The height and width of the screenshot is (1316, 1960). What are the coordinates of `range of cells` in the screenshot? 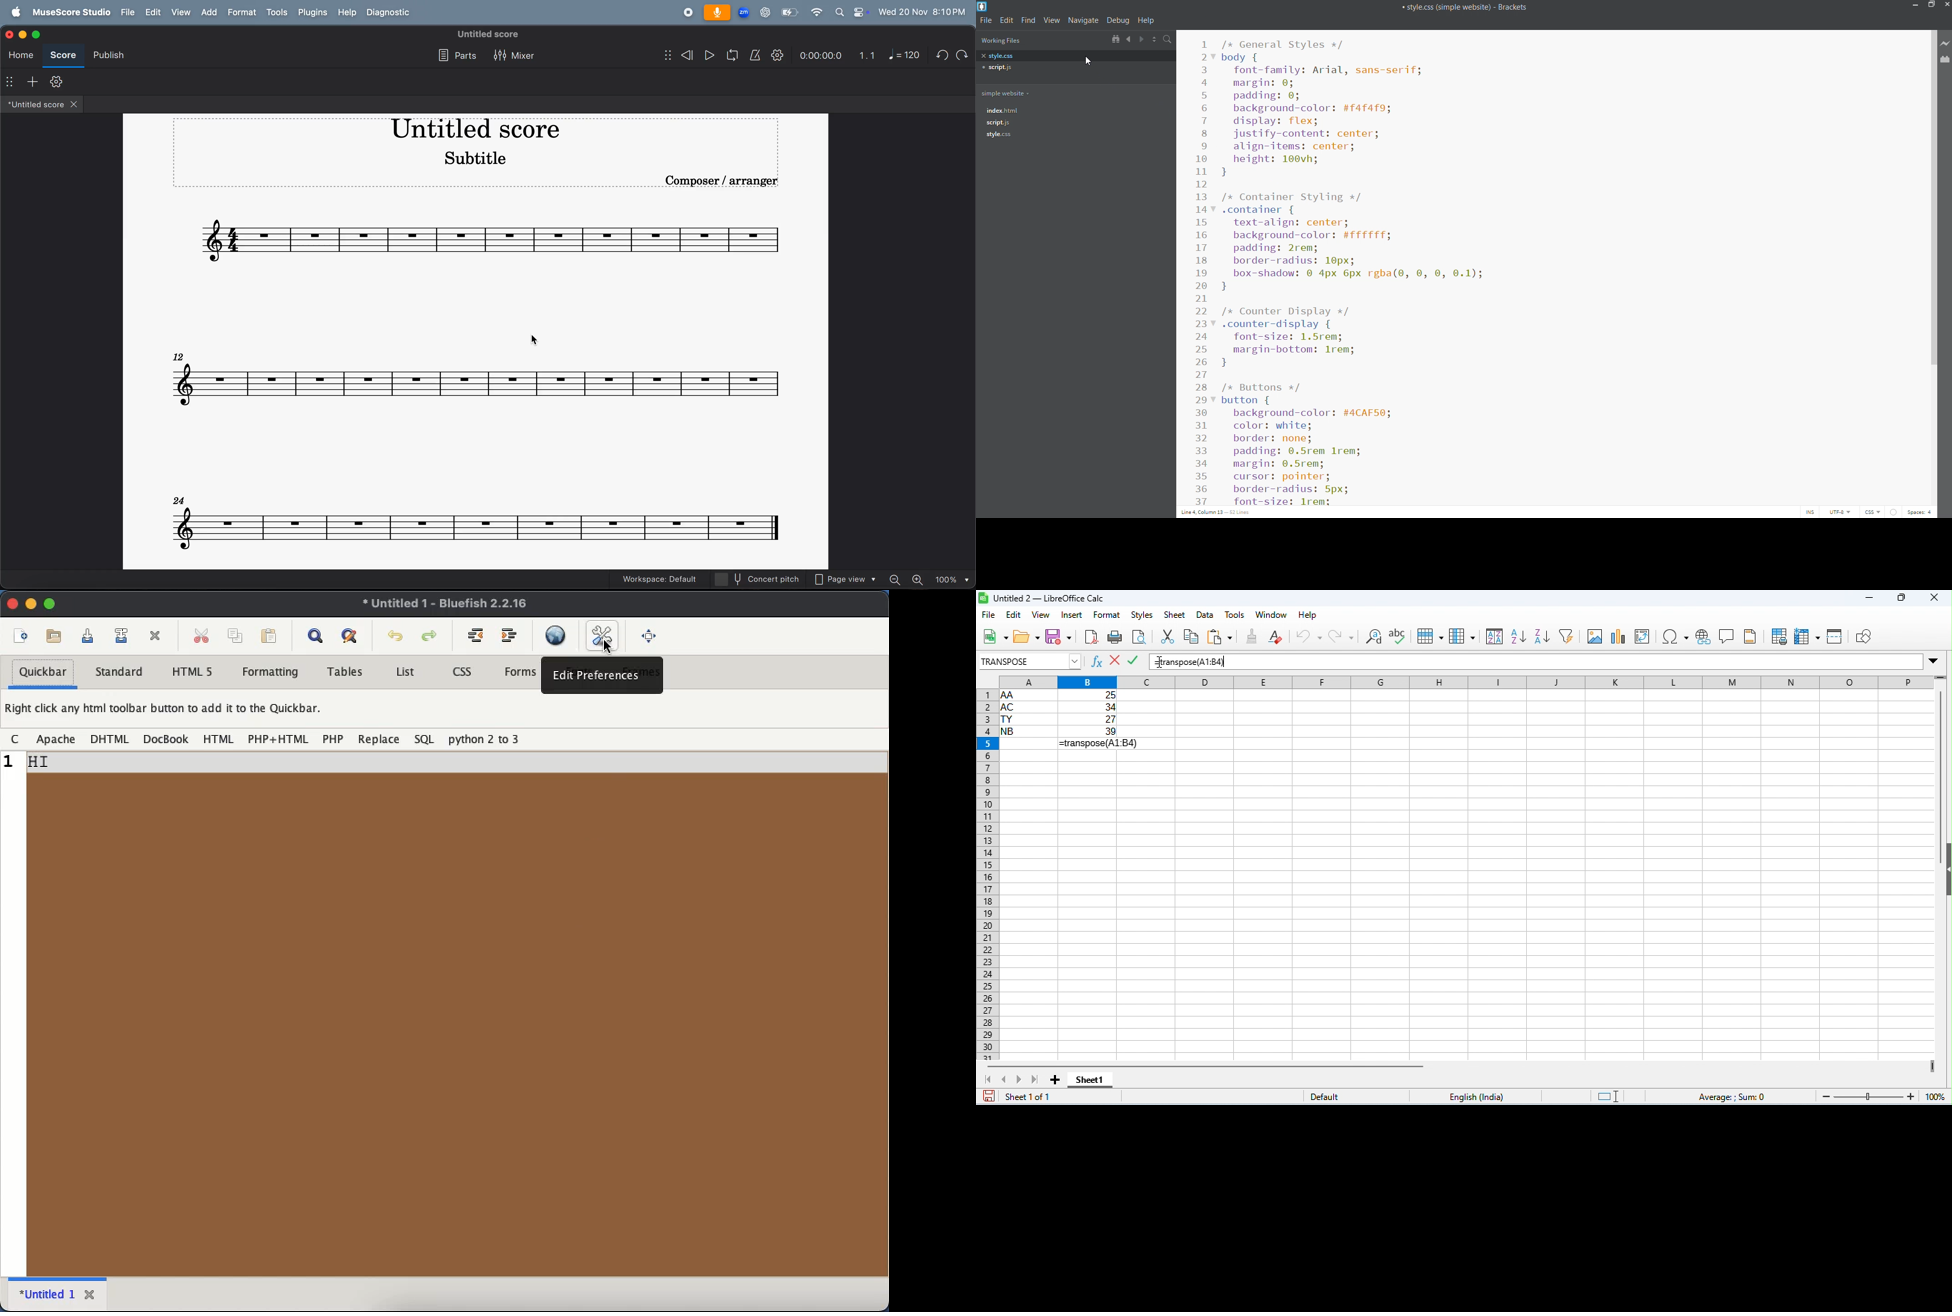 It's located at (1059, 714).